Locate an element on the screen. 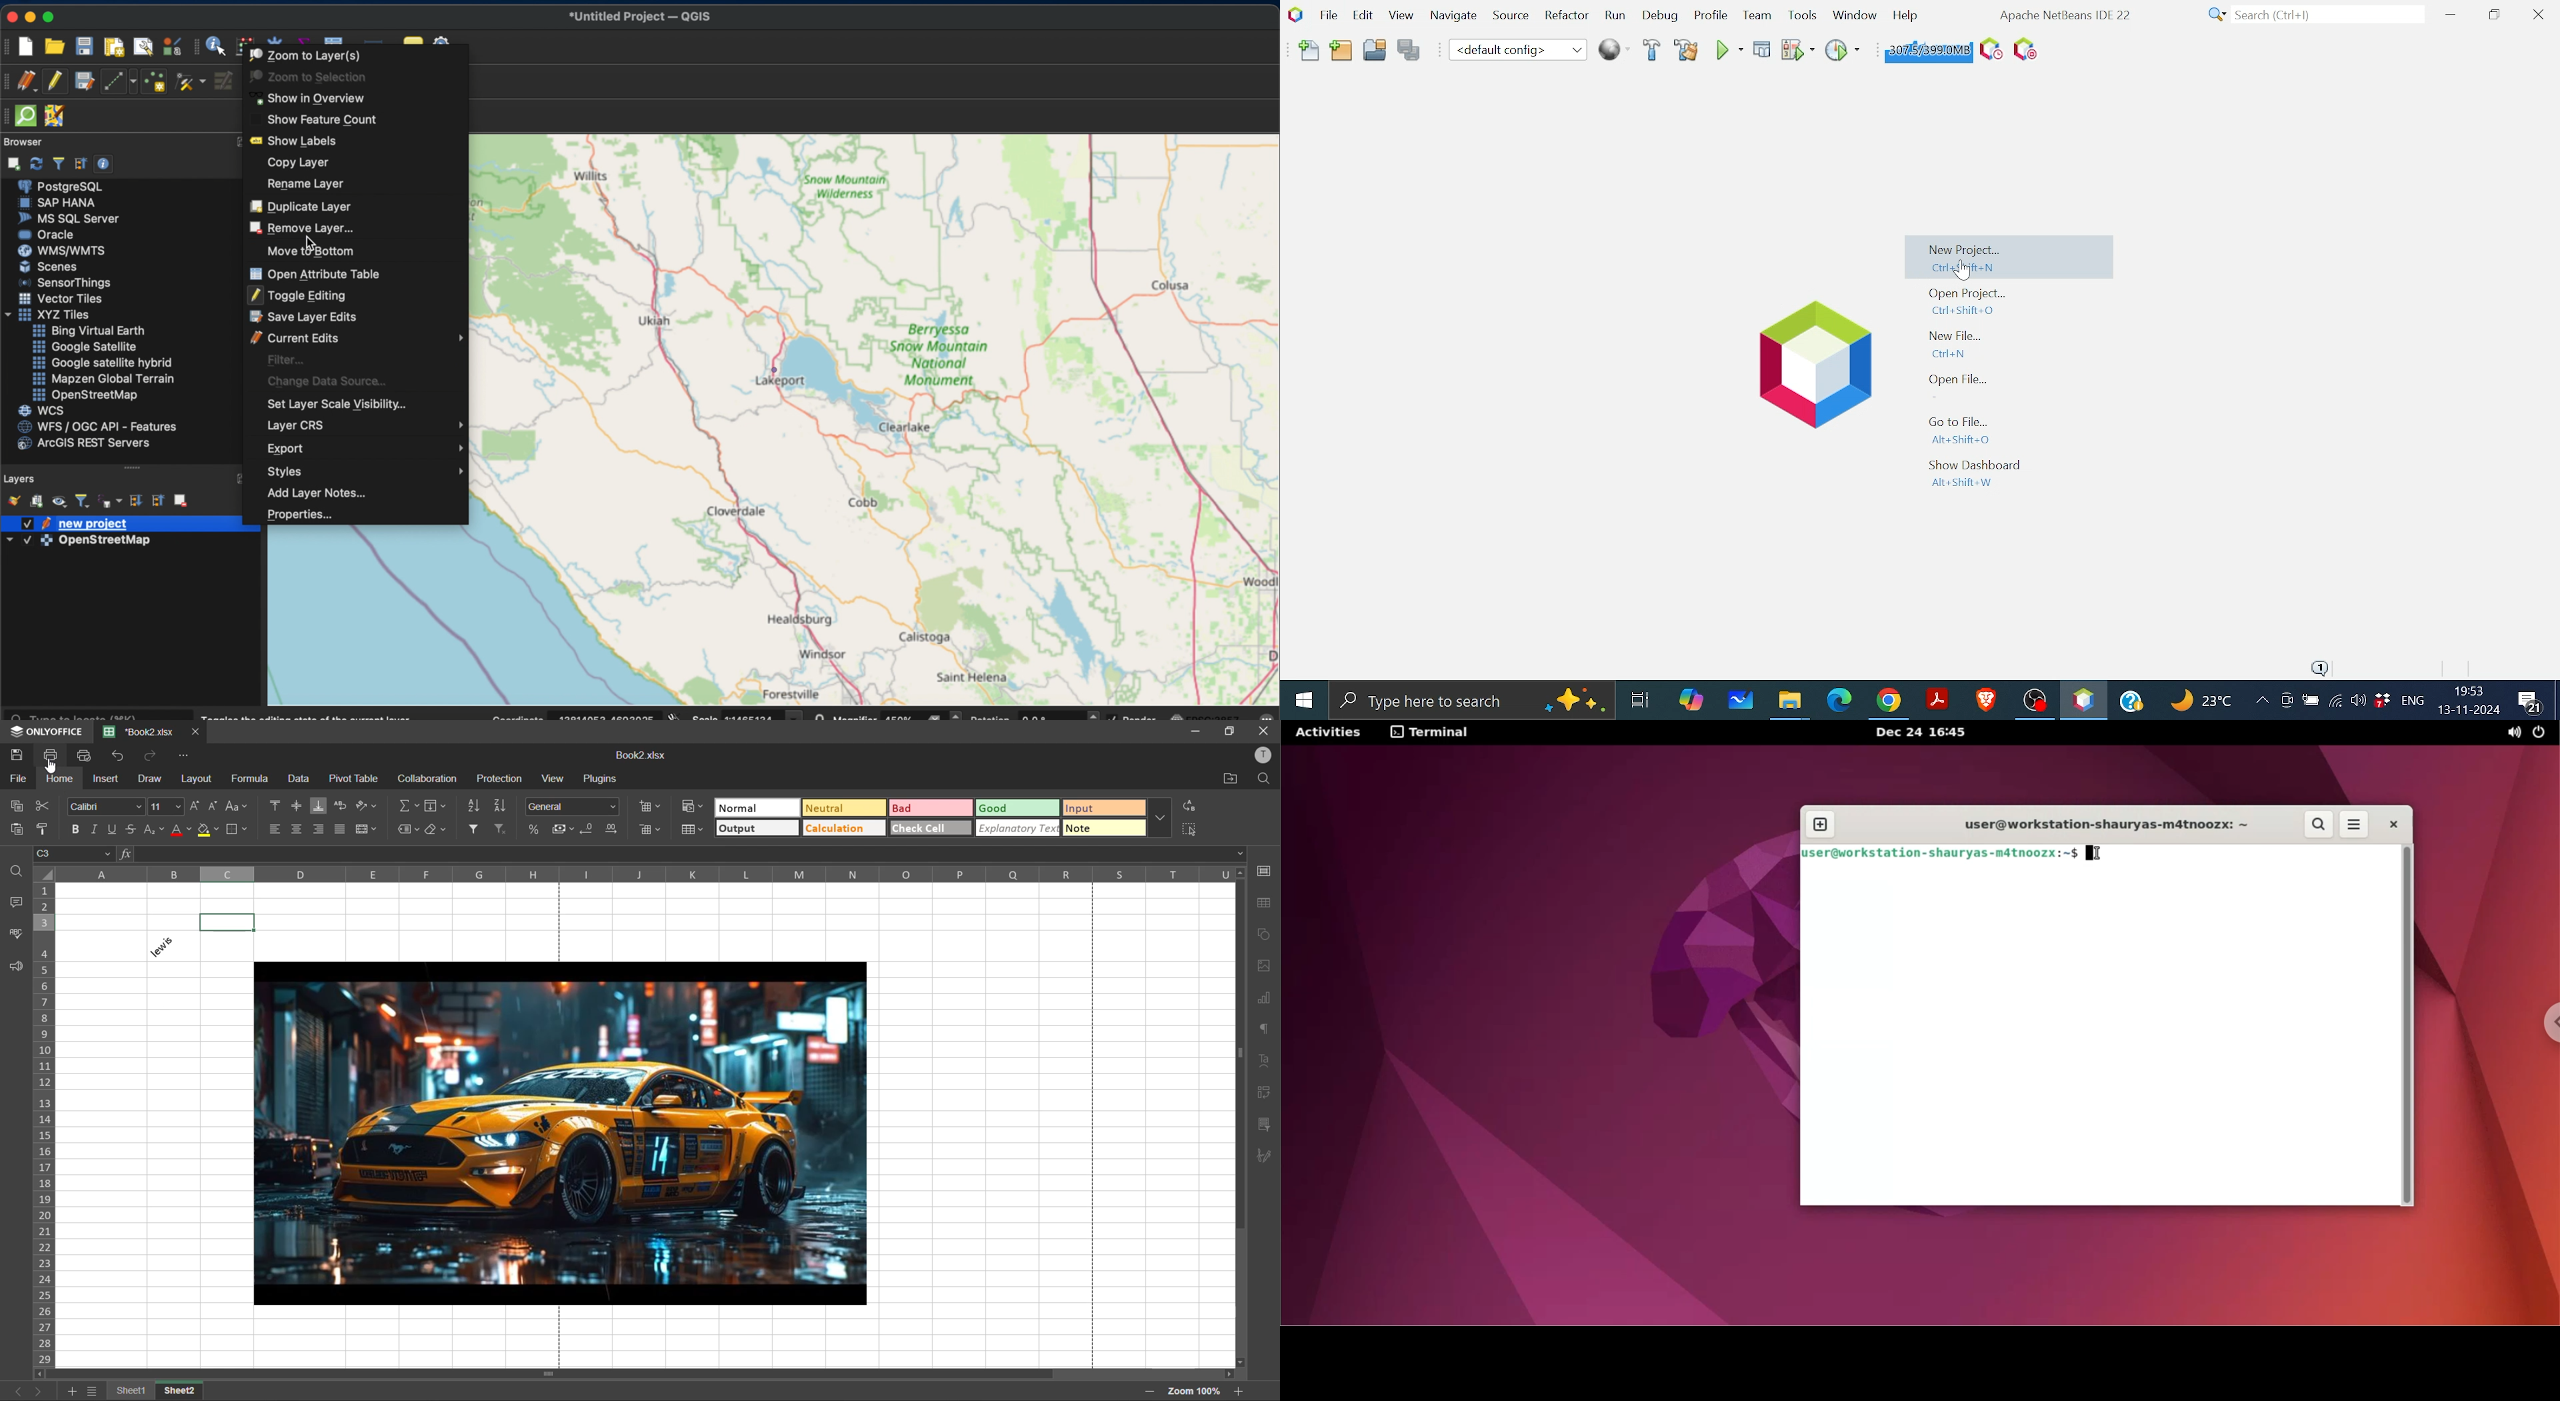 This screenshot has height=1428, width=2576. sheet 1 is located at coordinates (131, 1391).